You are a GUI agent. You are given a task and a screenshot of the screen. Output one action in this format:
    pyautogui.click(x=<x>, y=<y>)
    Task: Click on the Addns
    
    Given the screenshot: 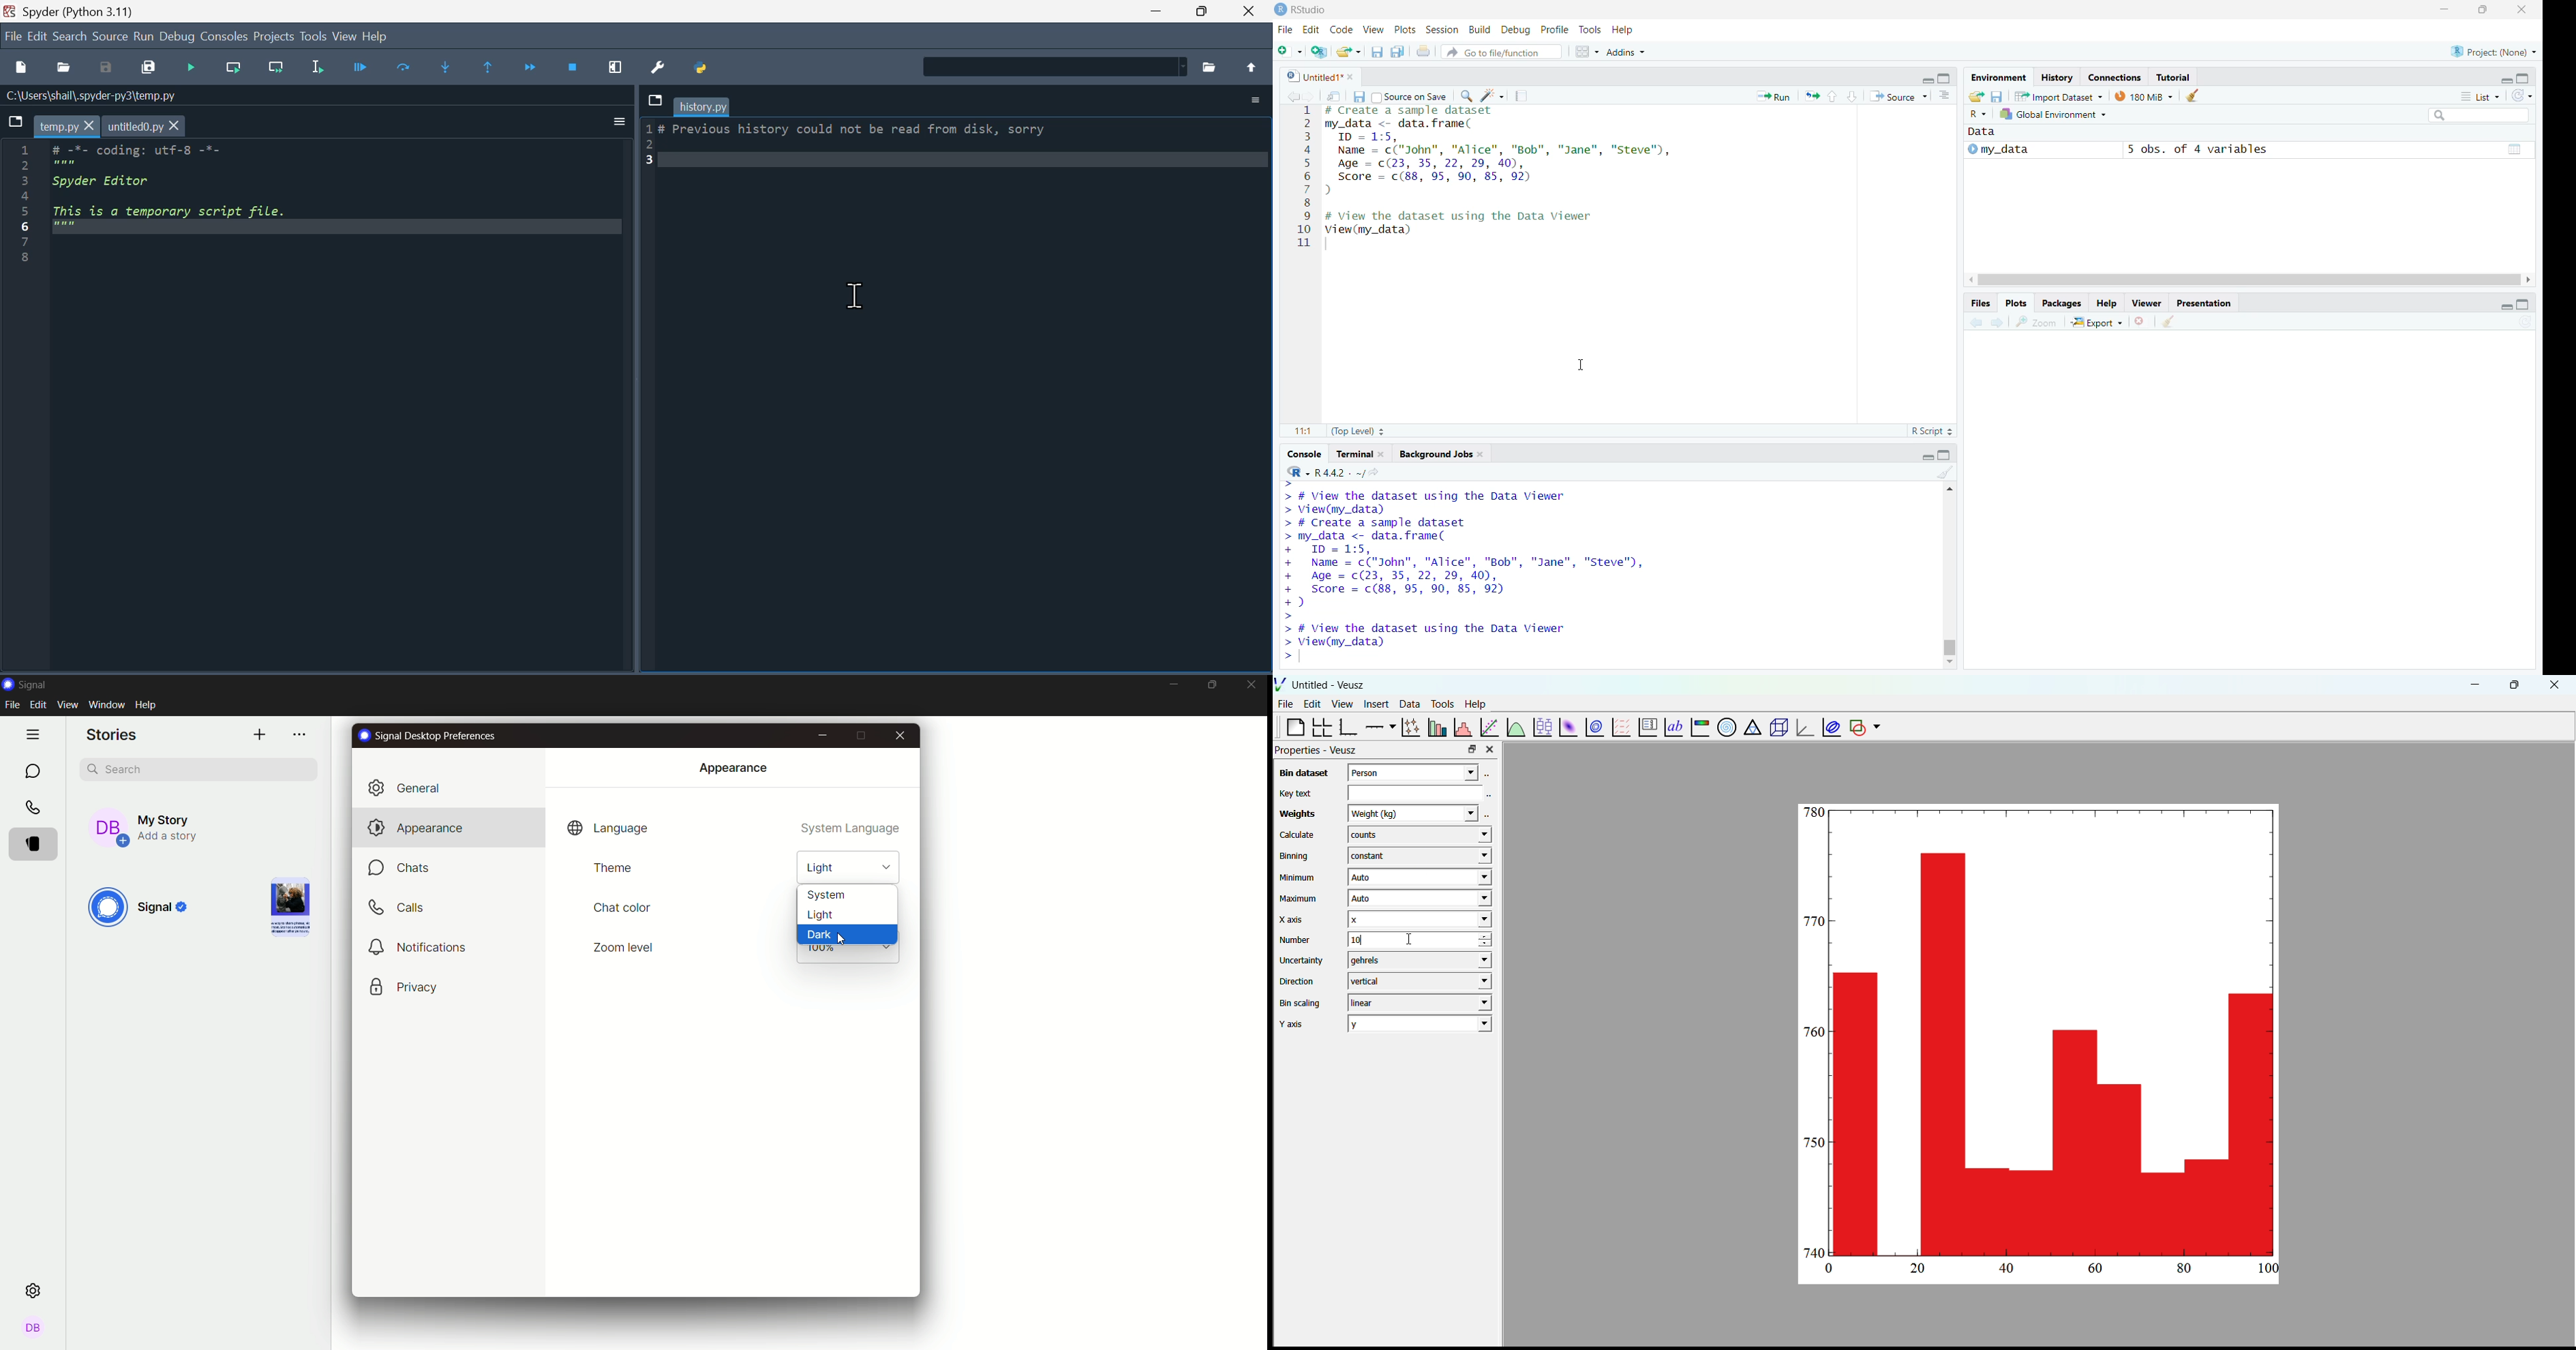 What is the action you would take?
    pyautogui.click(x=1629, y=53)
    